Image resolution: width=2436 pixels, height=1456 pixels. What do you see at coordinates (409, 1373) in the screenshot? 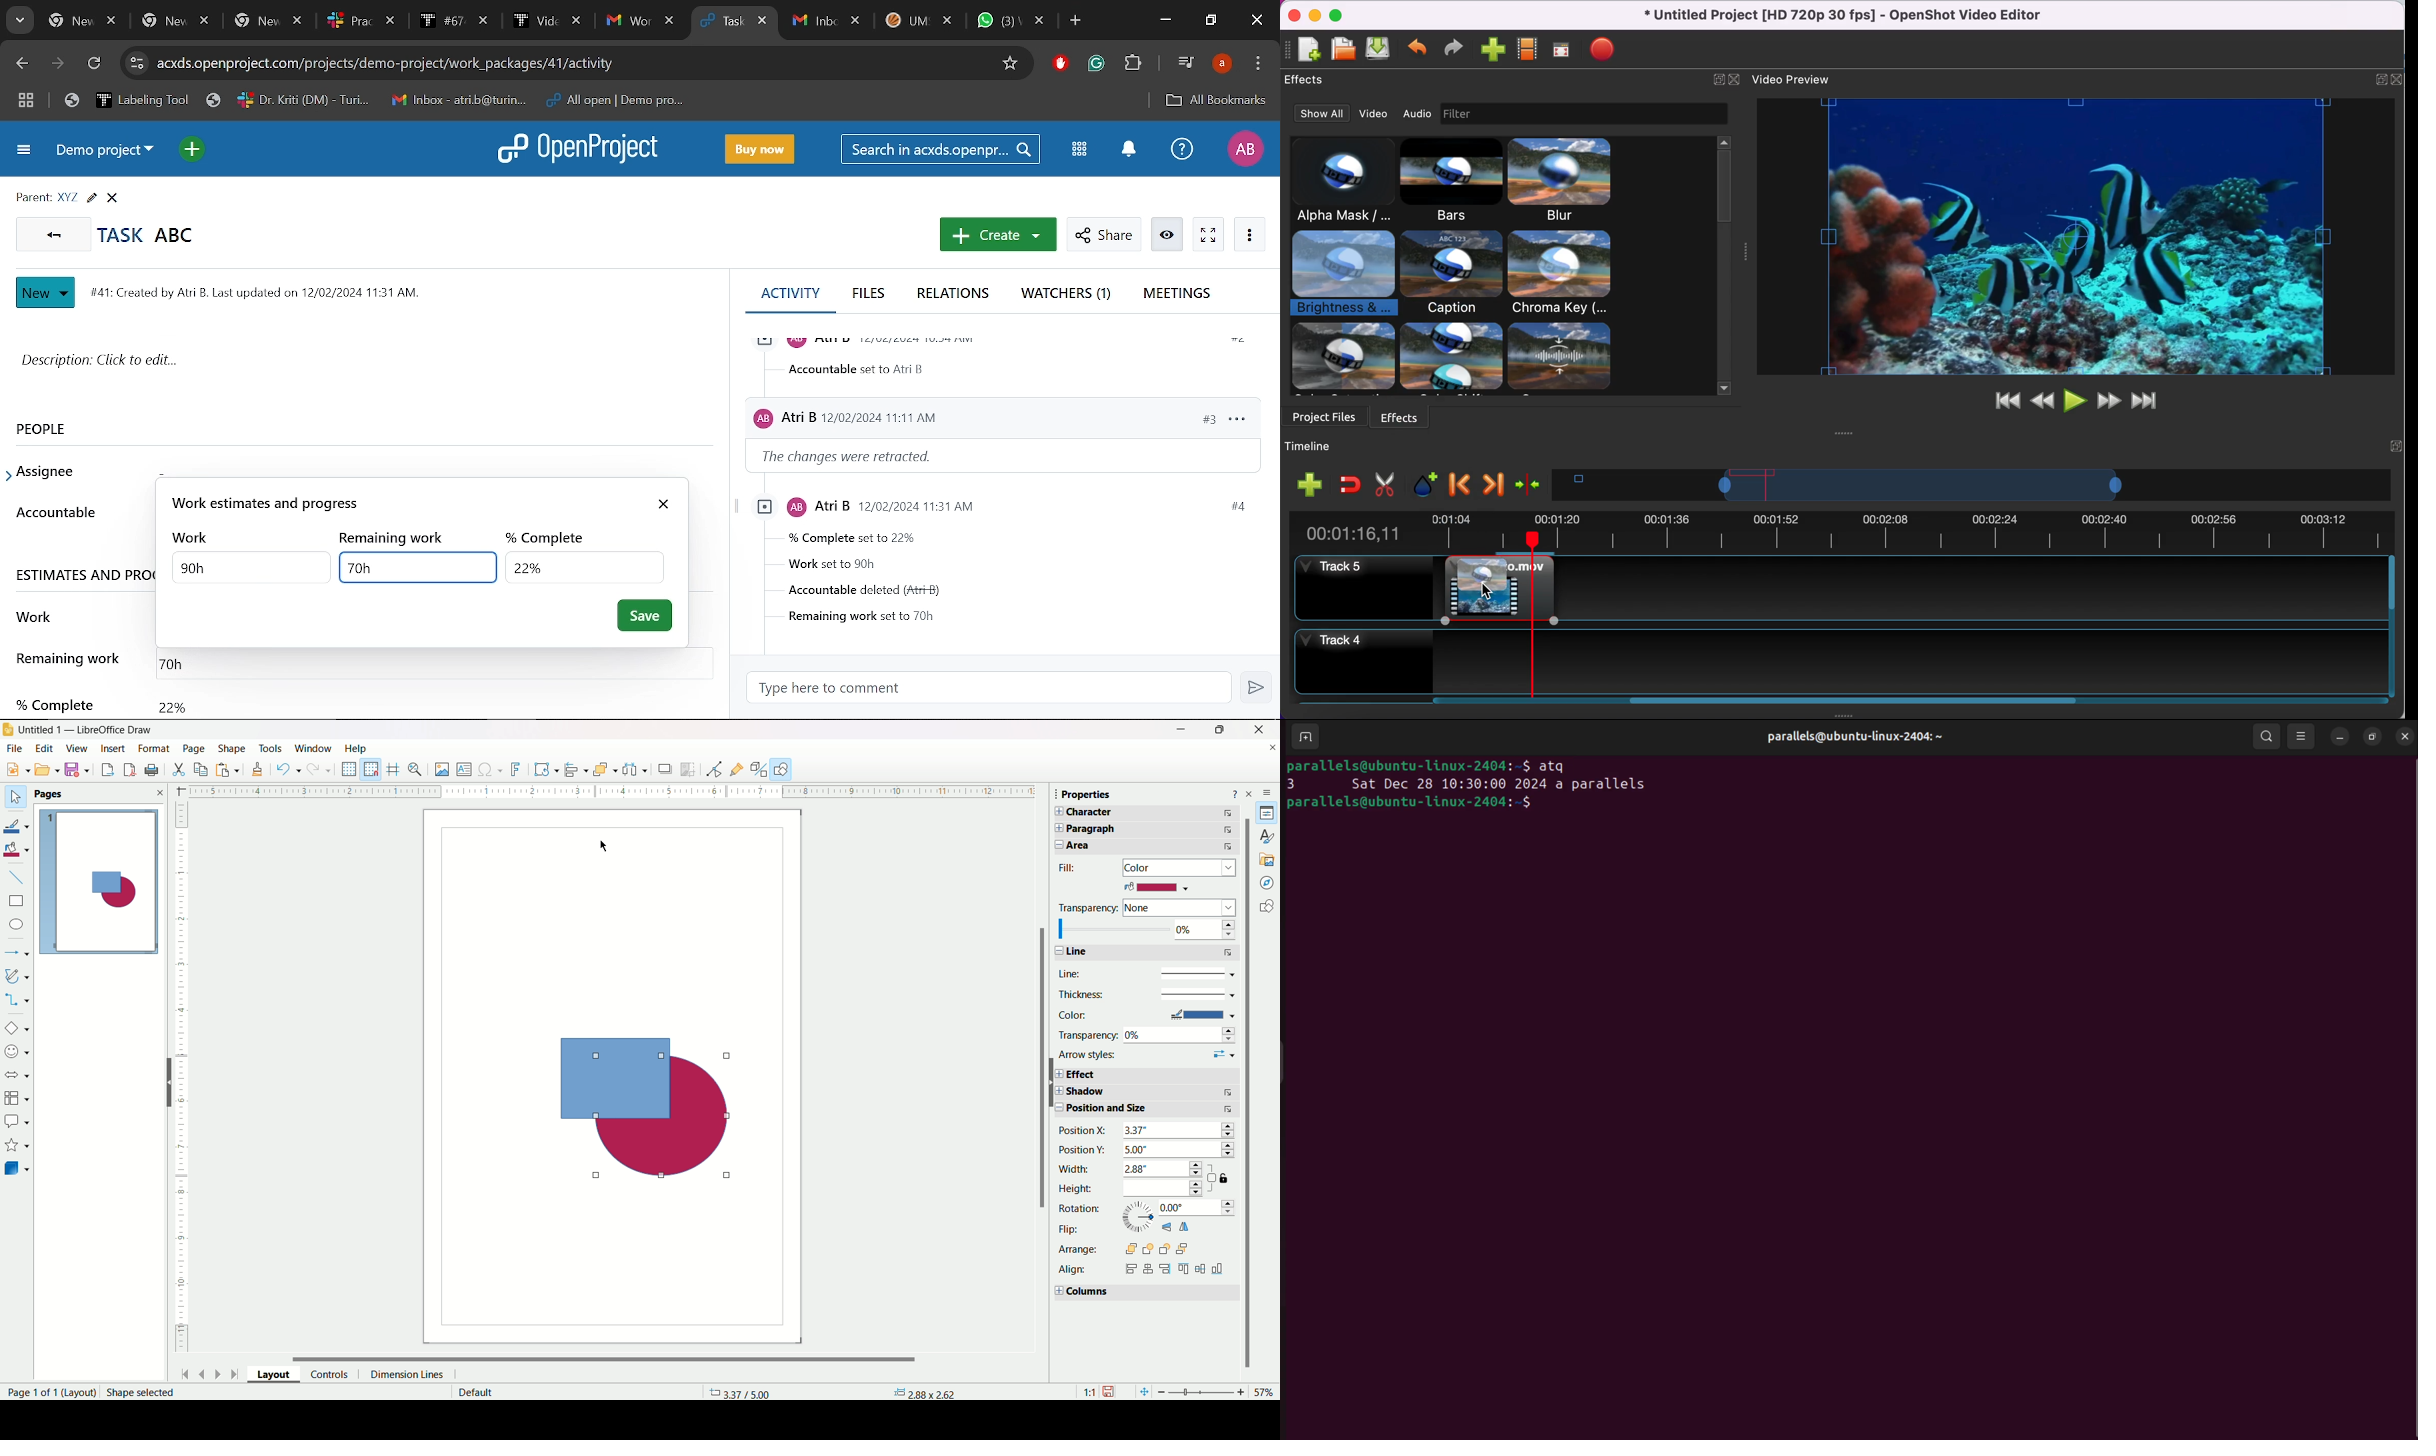
I see `dimension lines` at bounding box center [409, 1373].